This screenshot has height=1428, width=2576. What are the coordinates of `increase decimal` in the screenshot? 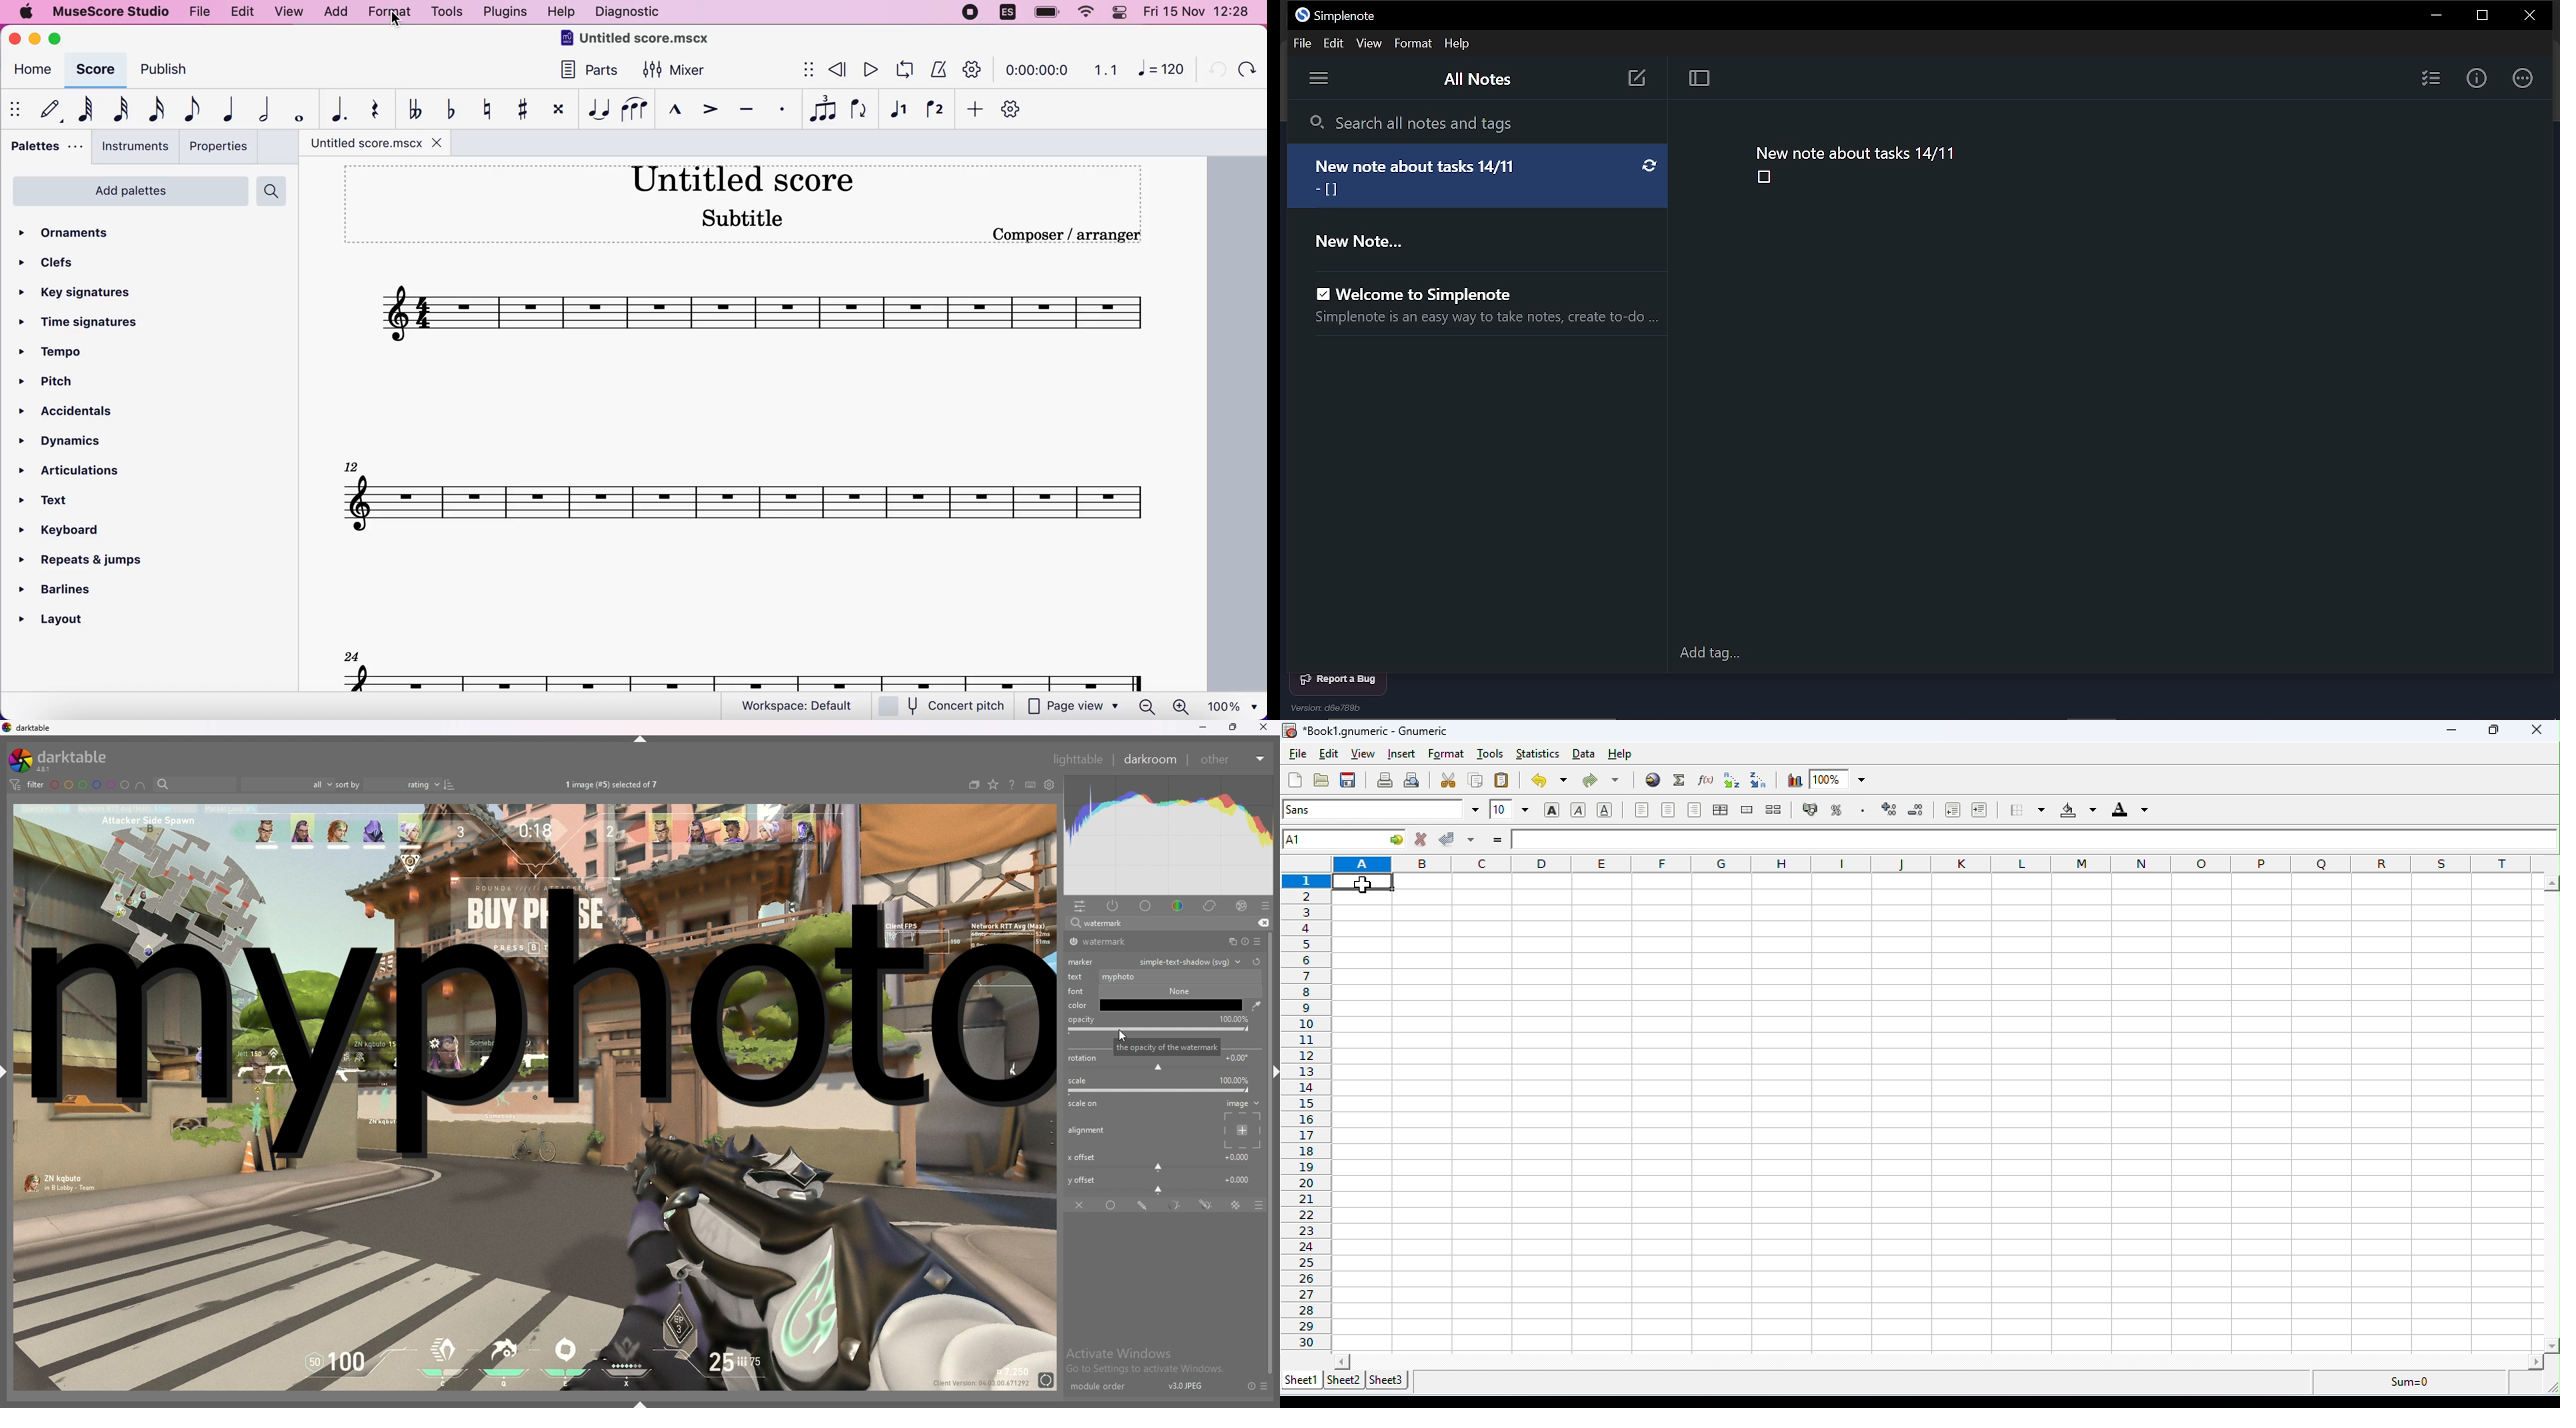 It's located at (1952, 810).